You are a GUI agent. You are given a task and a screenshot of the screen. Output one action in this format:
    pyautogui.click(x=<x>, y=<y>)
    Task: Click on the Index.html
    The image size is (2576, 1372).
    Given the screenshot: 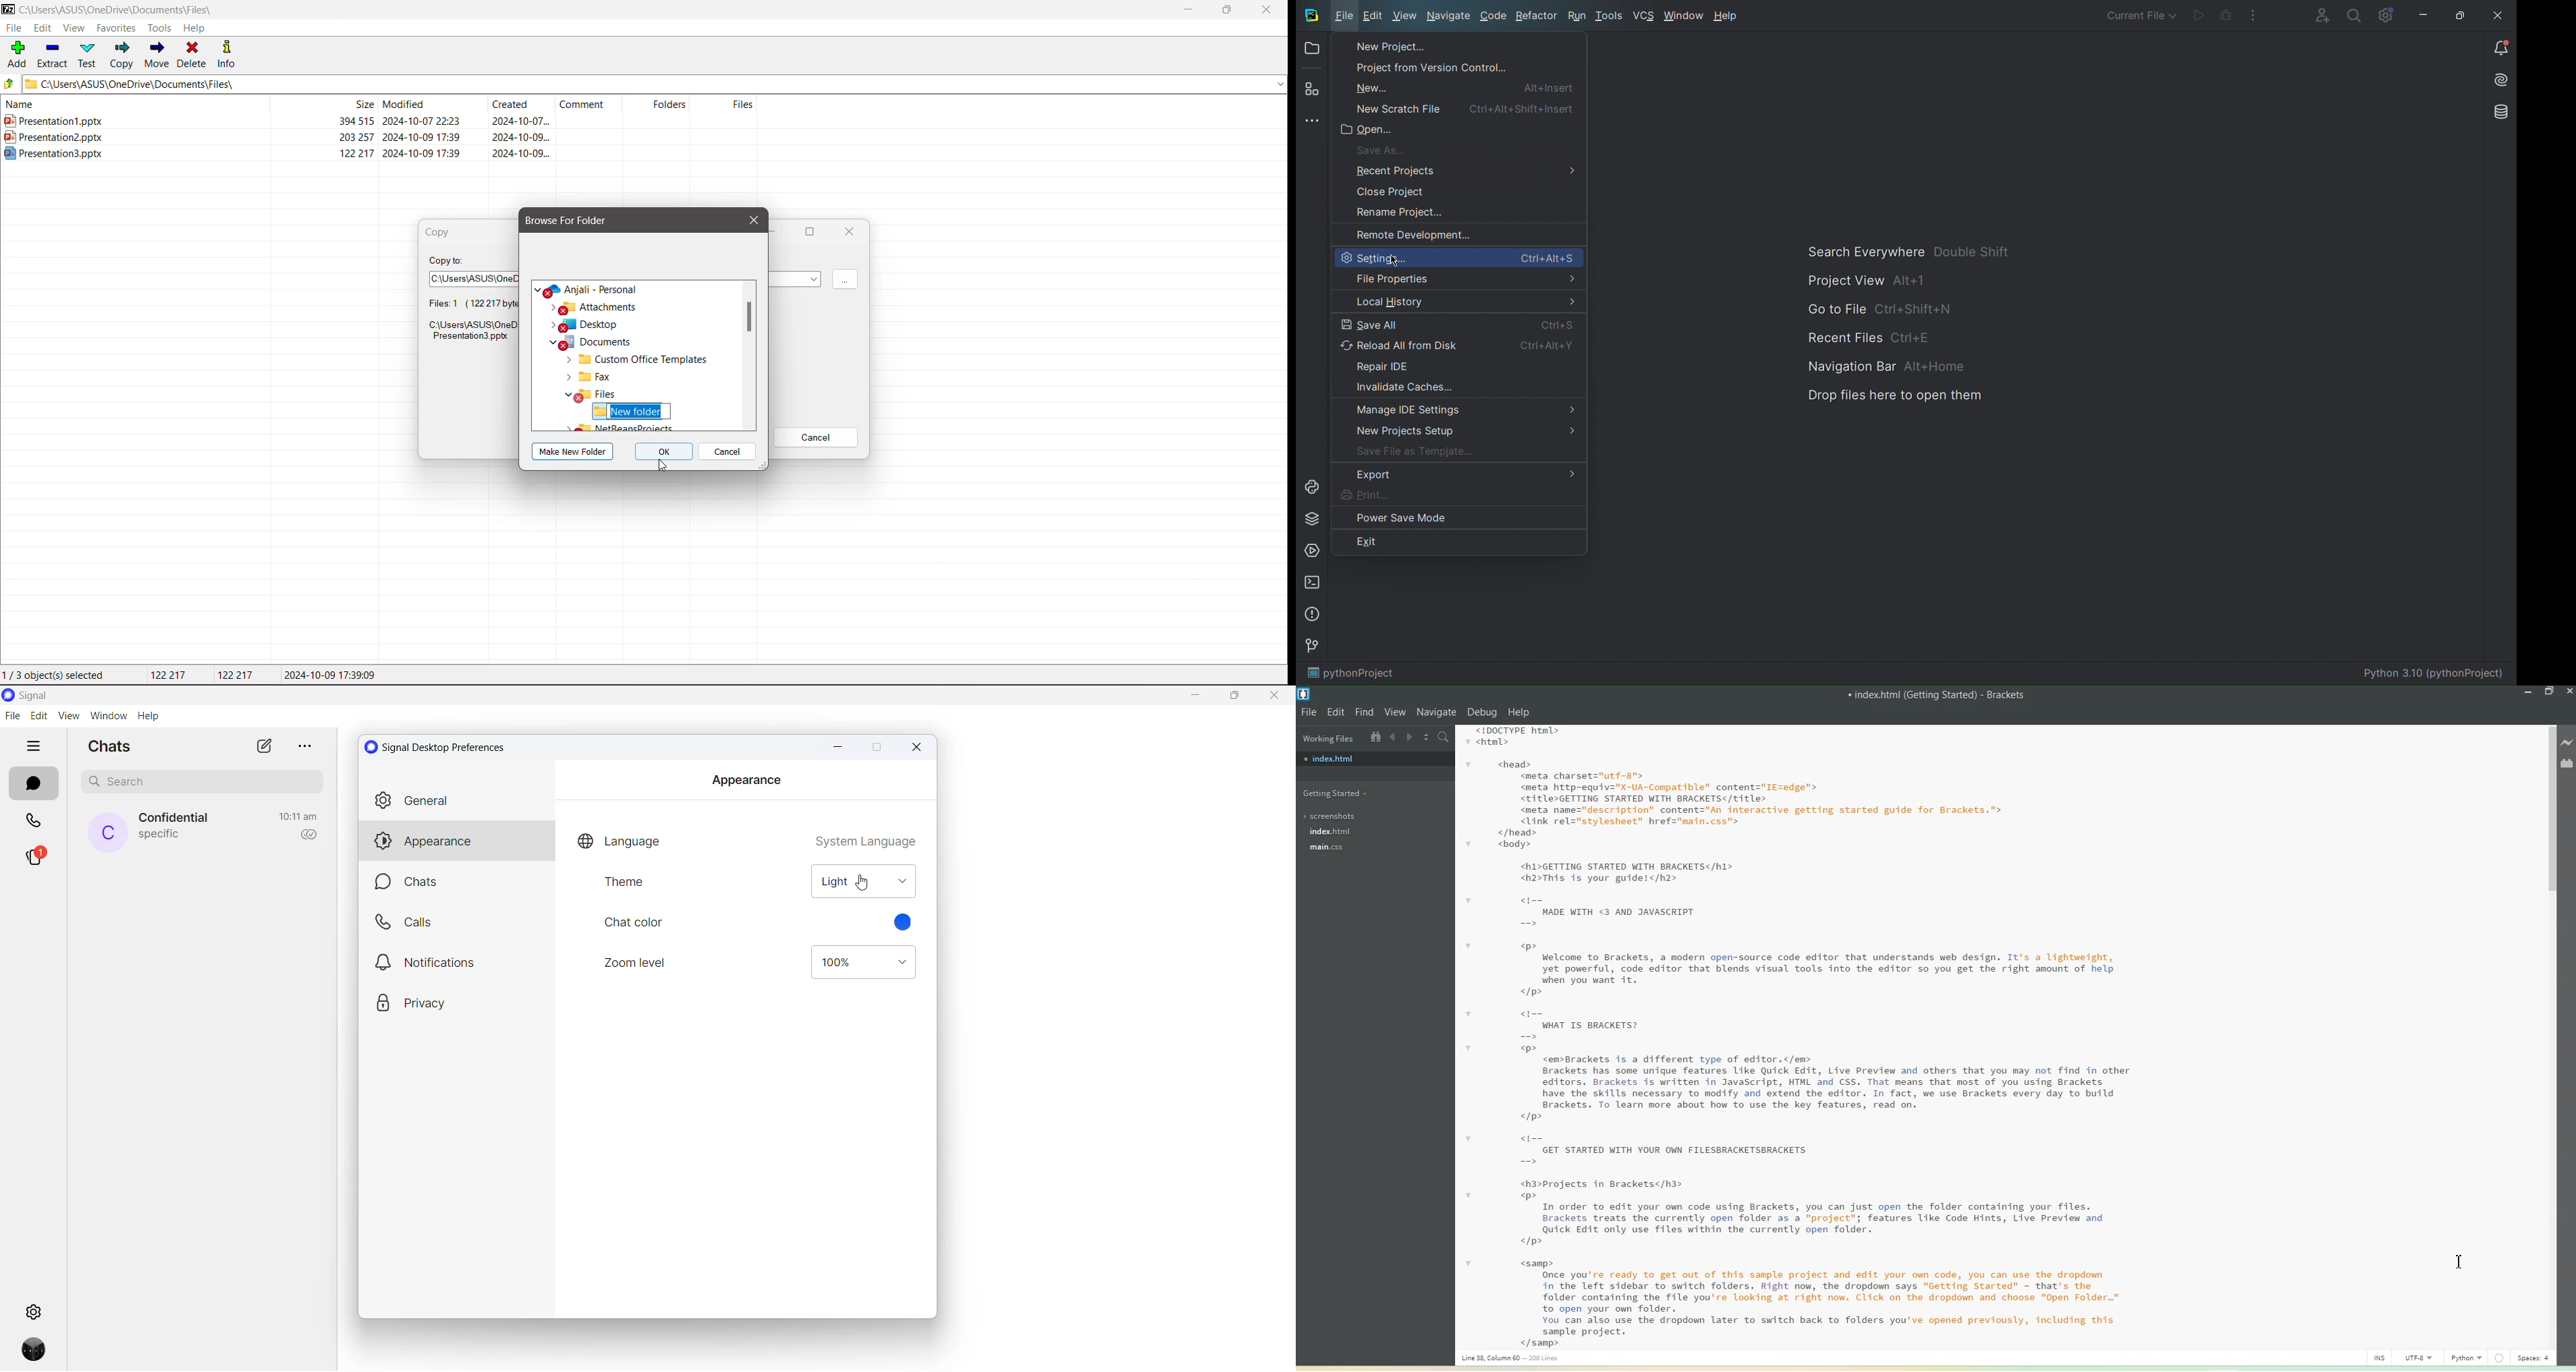 What is the action you would take?
    pyautogui.click(x=1330, y=832)
    